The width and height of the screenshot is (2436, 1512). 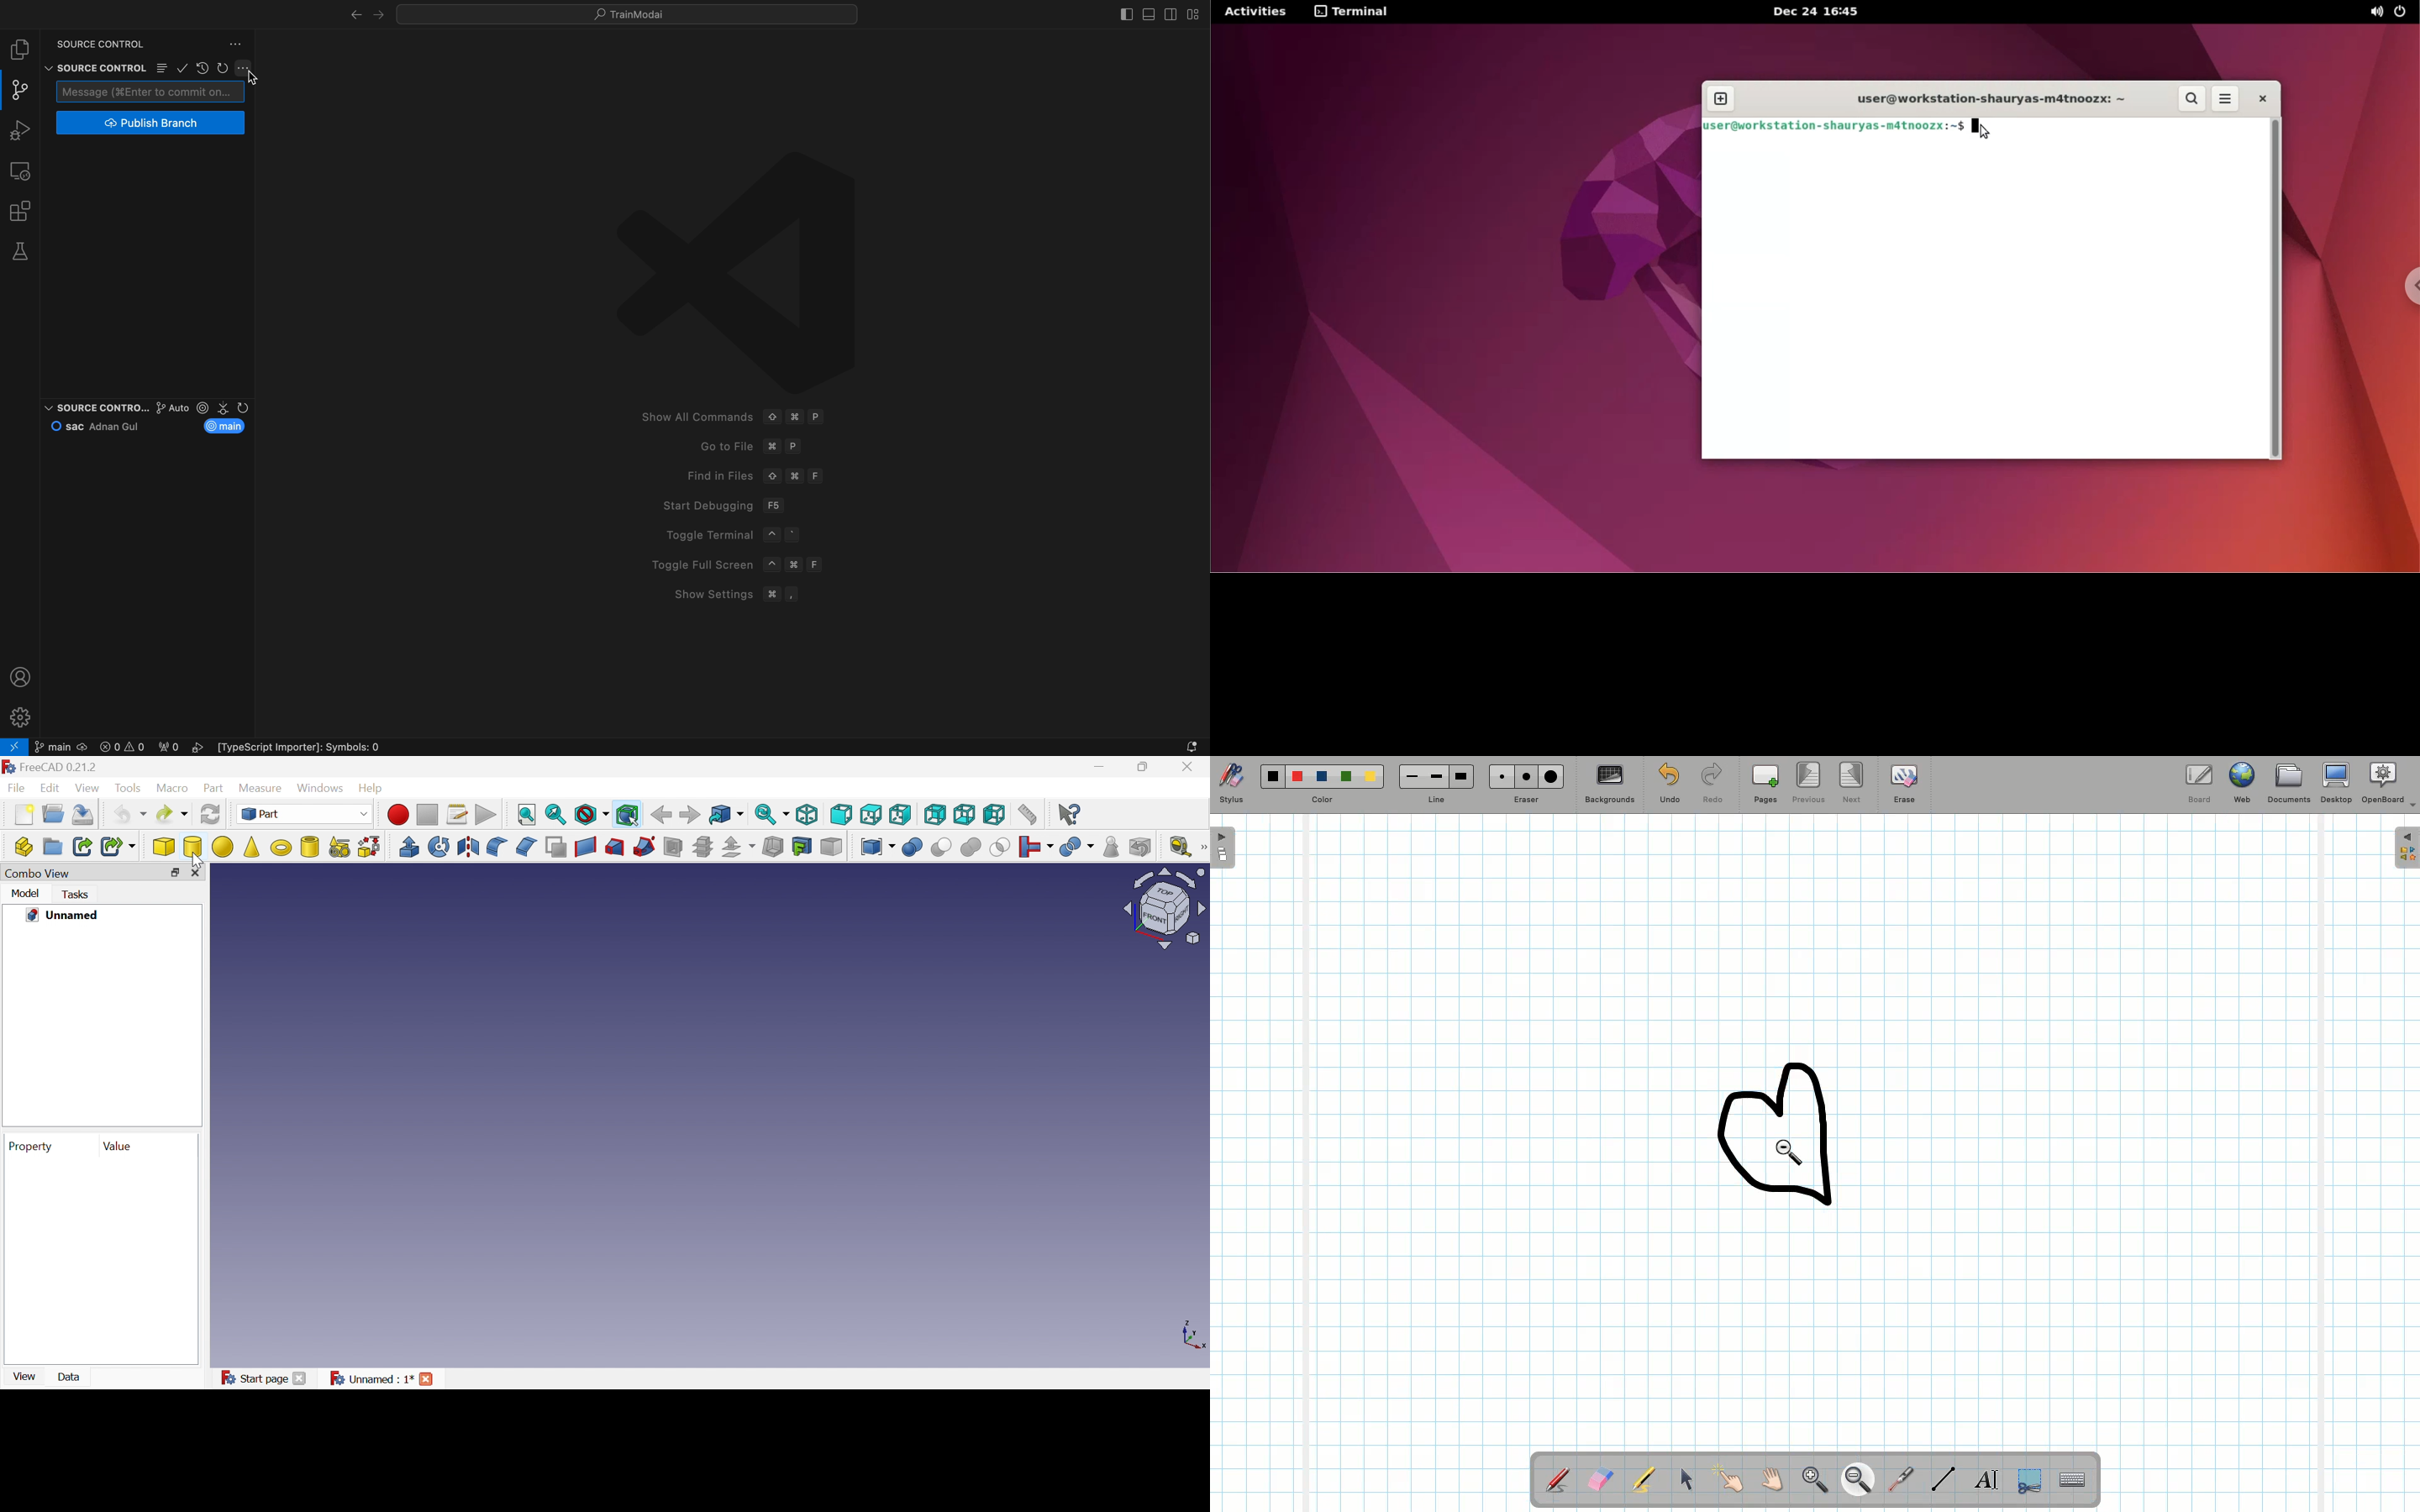 I want to click on Fit selection, so click(x=556, y=816).